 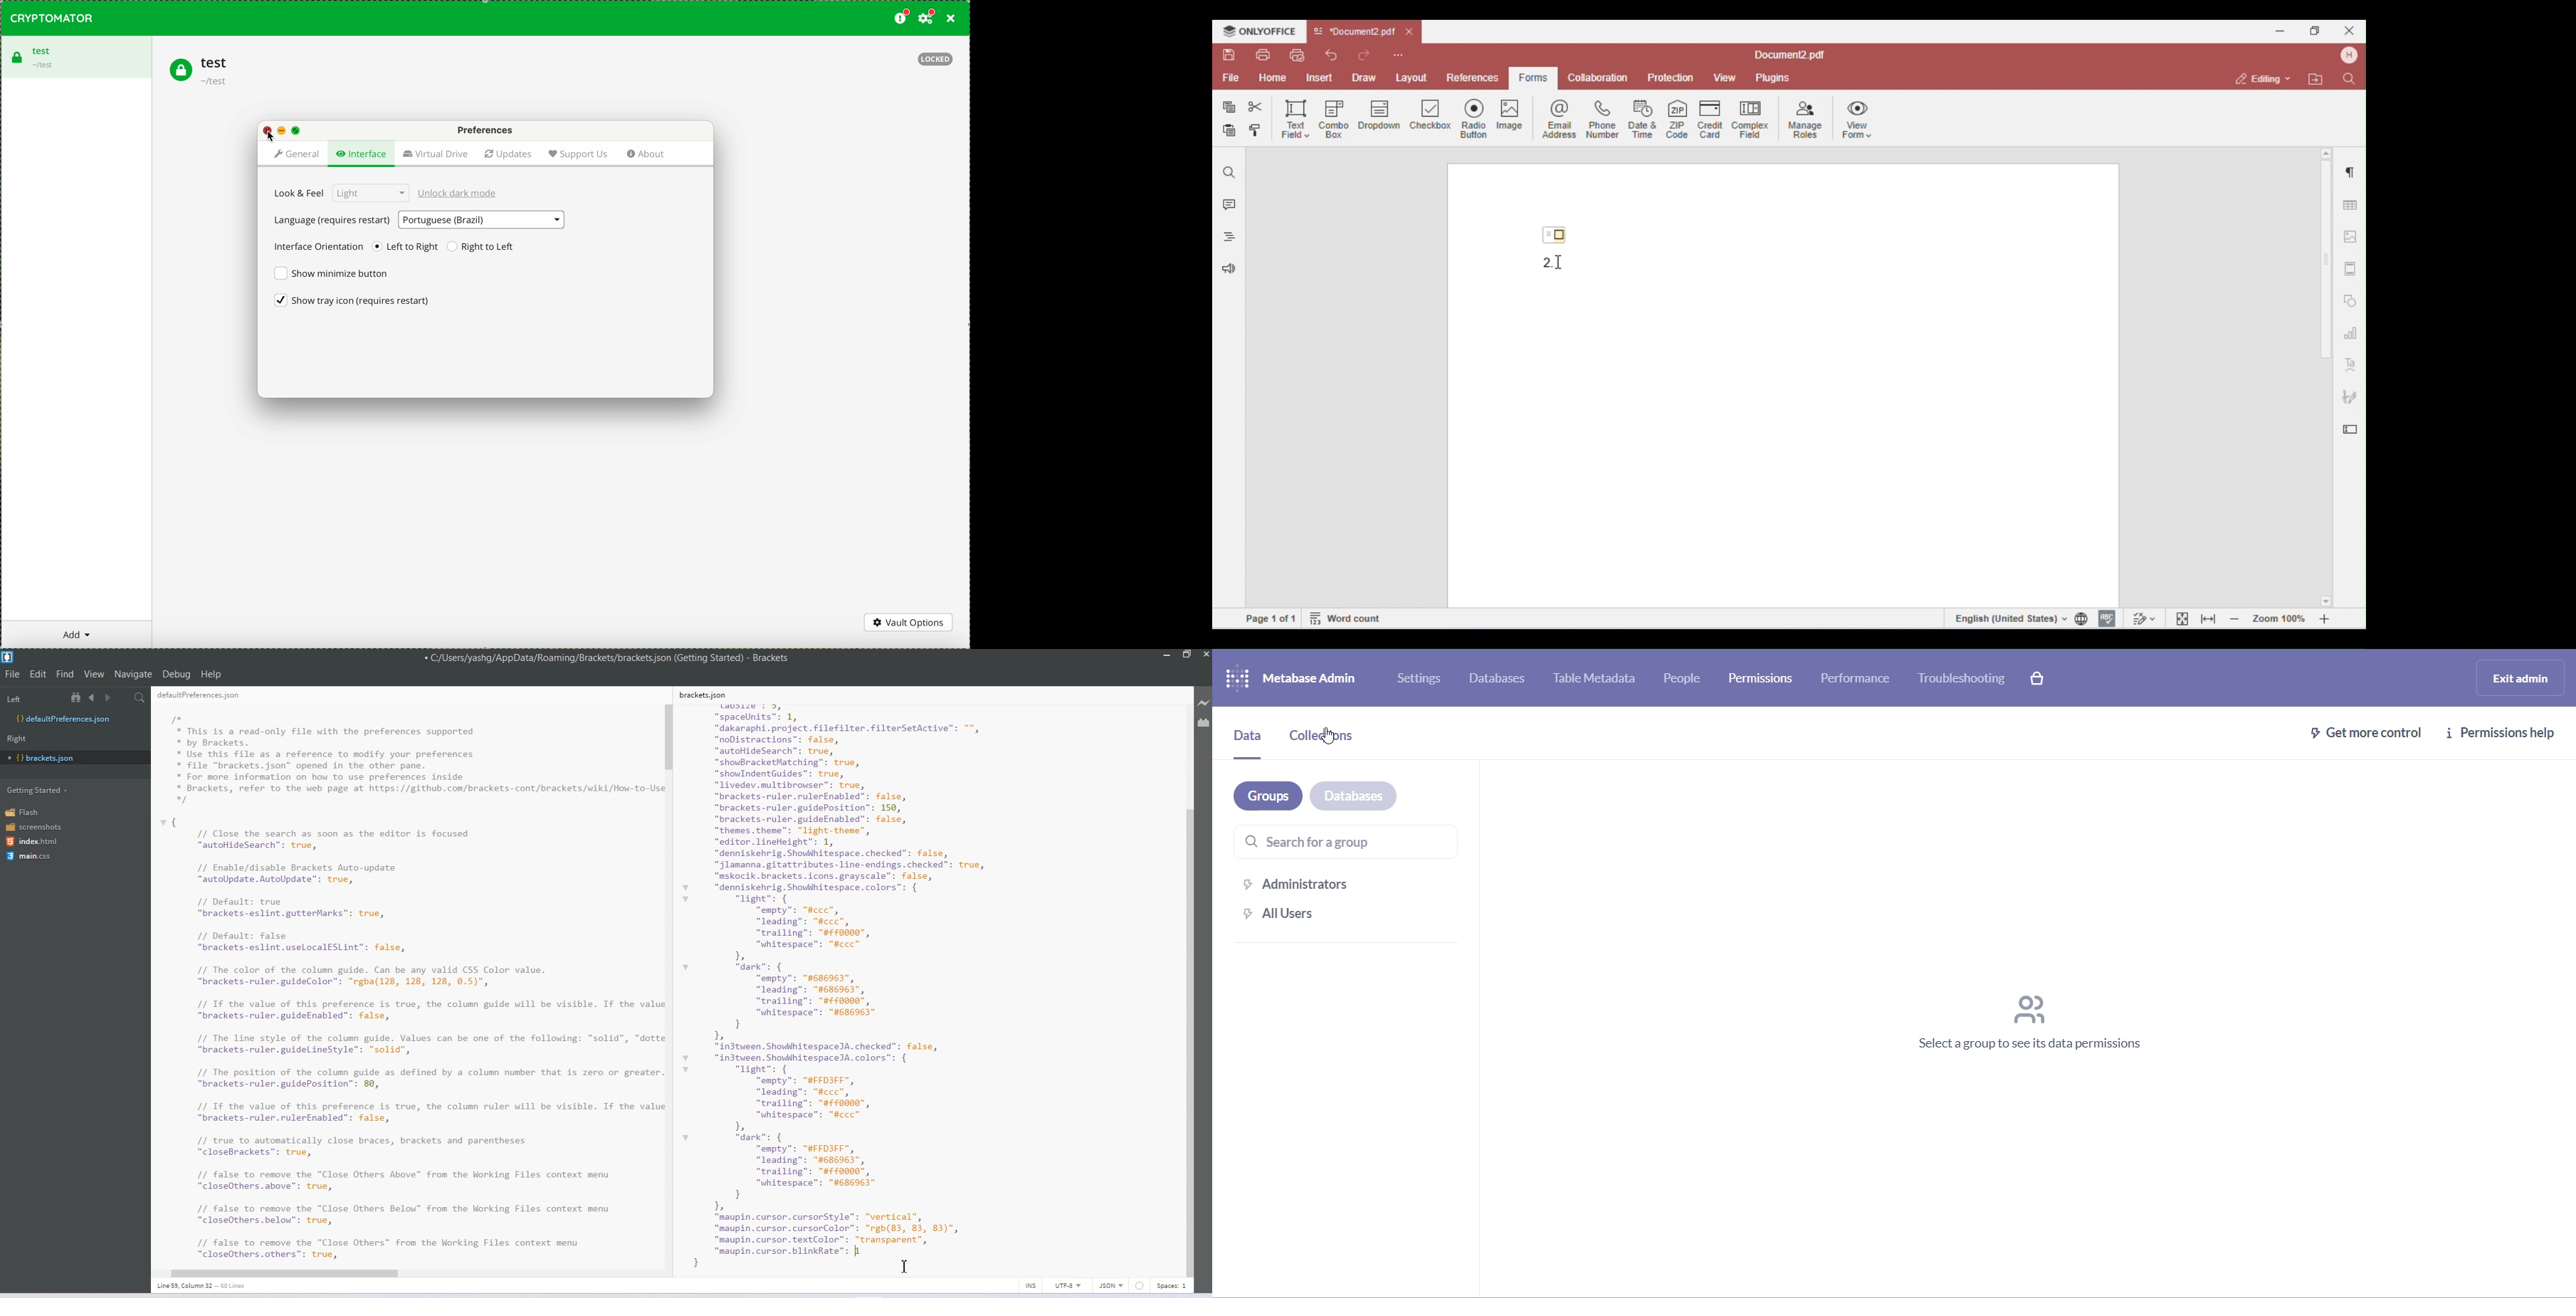 What do you see at coordinates (27, 812) in the screenshot?
I see `Flash` at bounding box center [27, 812].